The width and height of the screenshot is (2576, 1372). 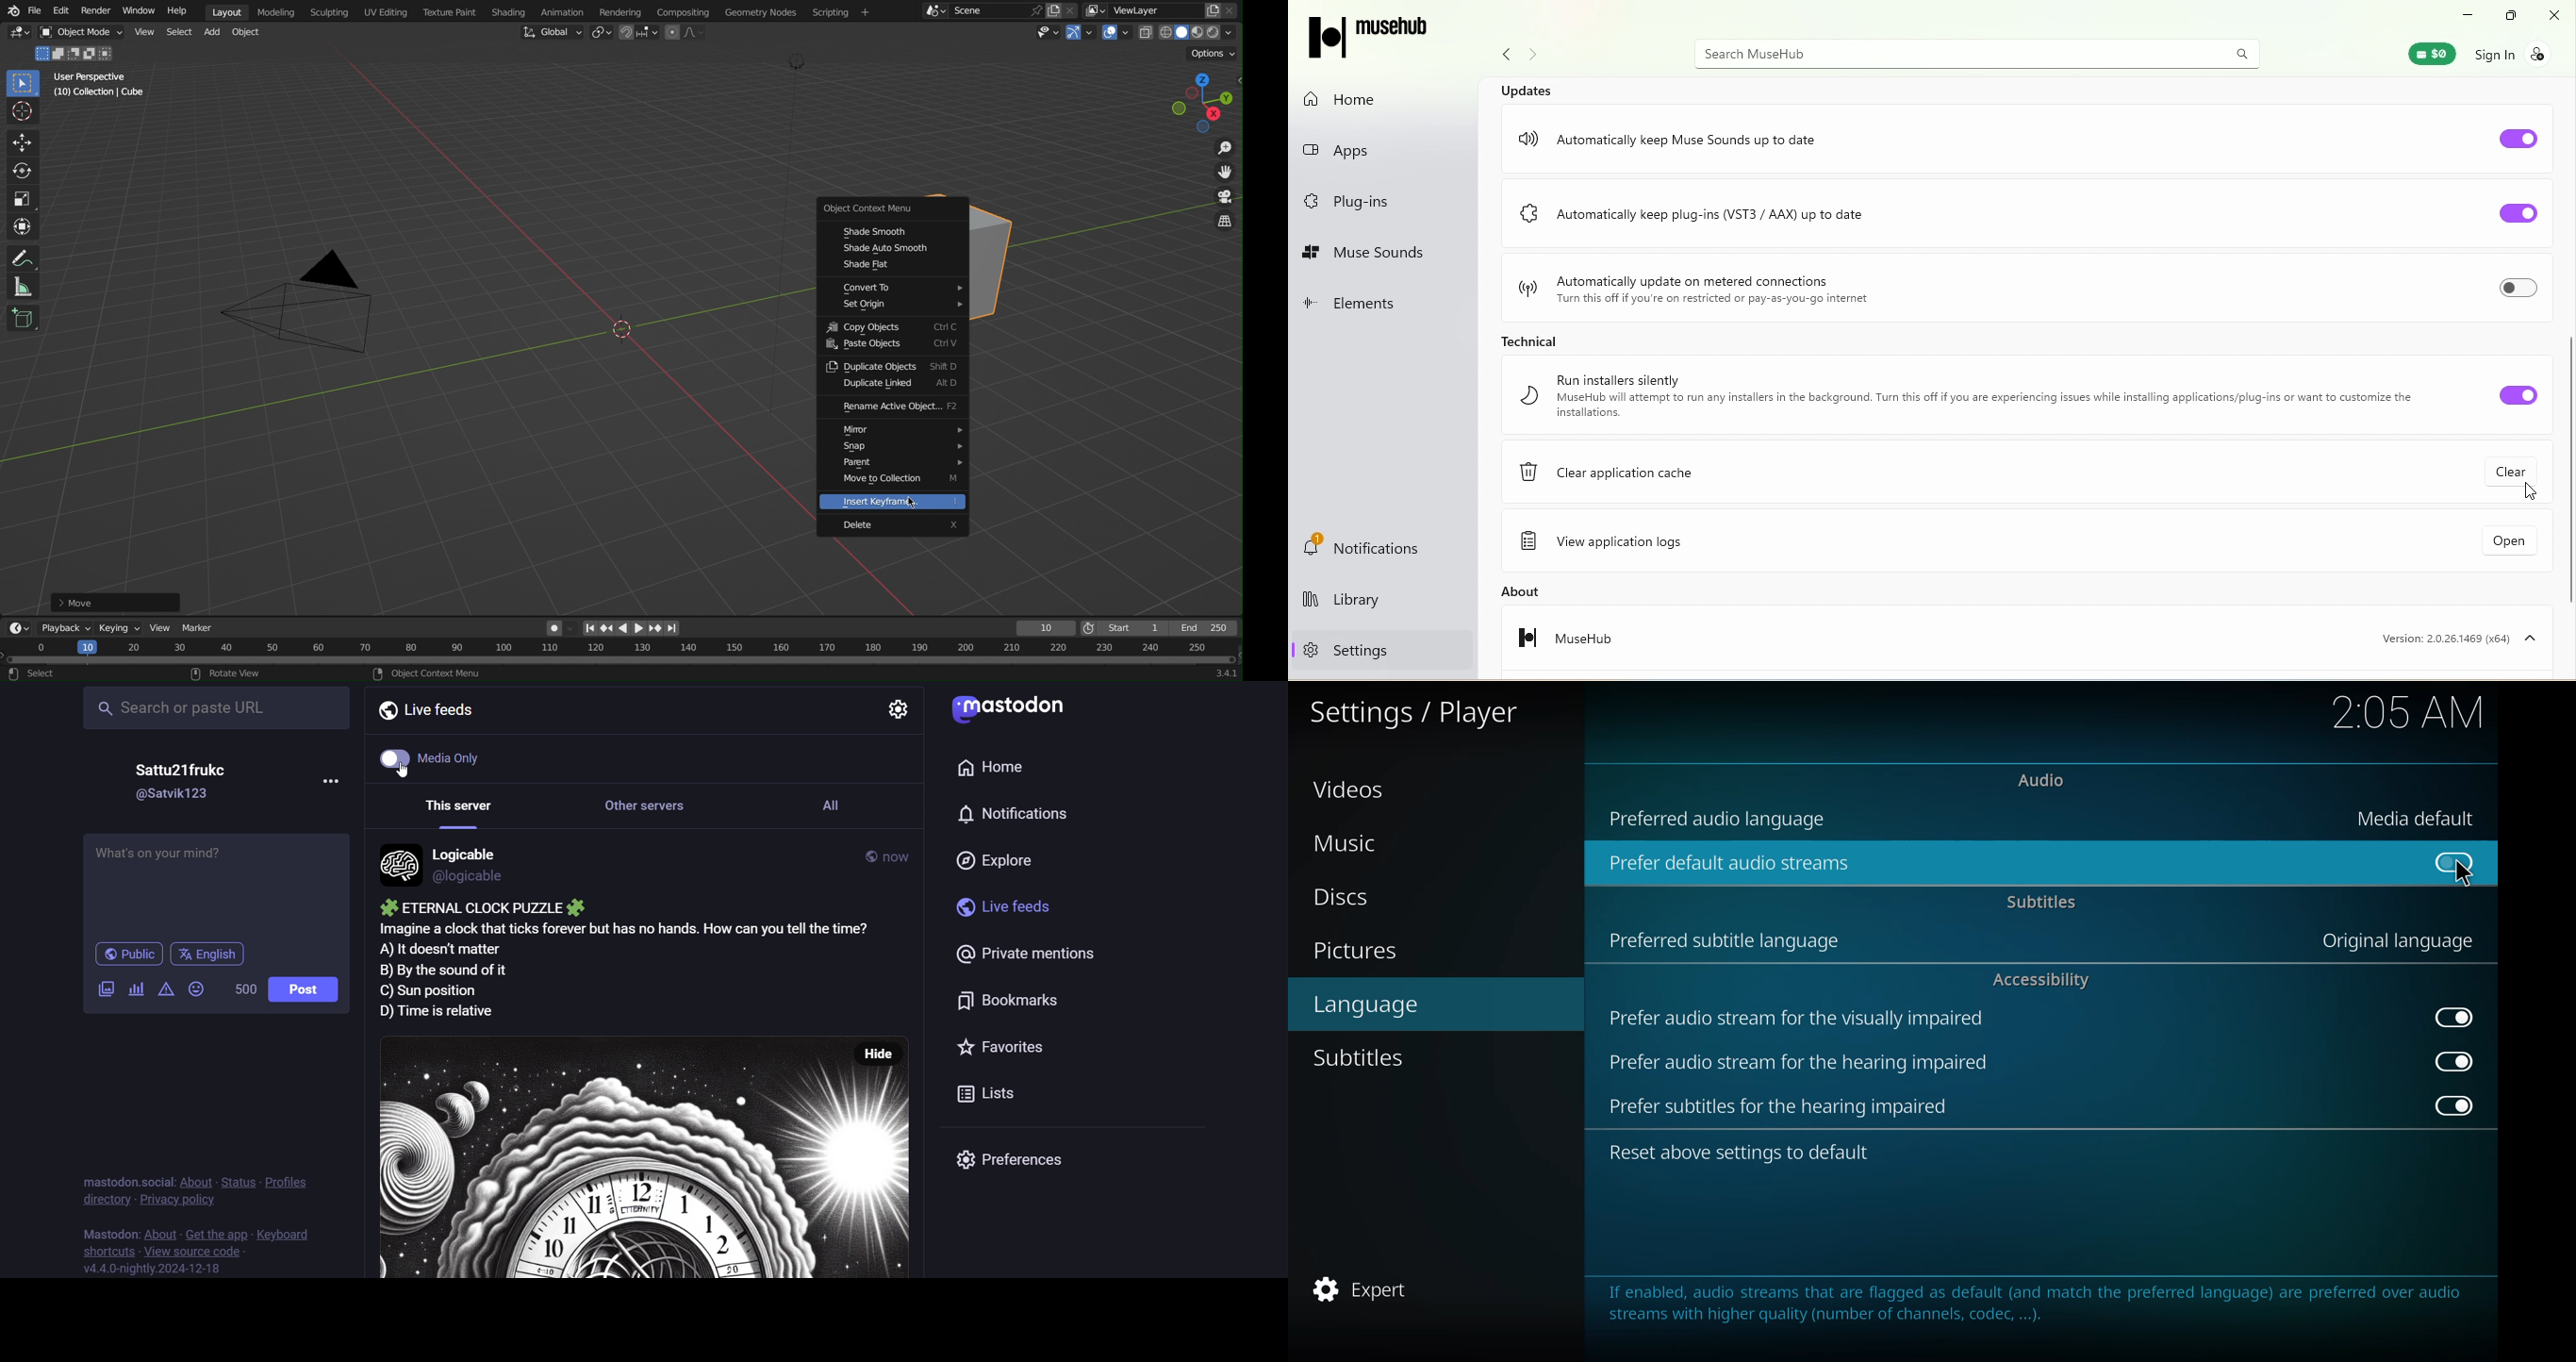 What do you see at coordinates (1017, 997) in the screenshot?
I see `bookmark` at bounding box center [1017, 997].